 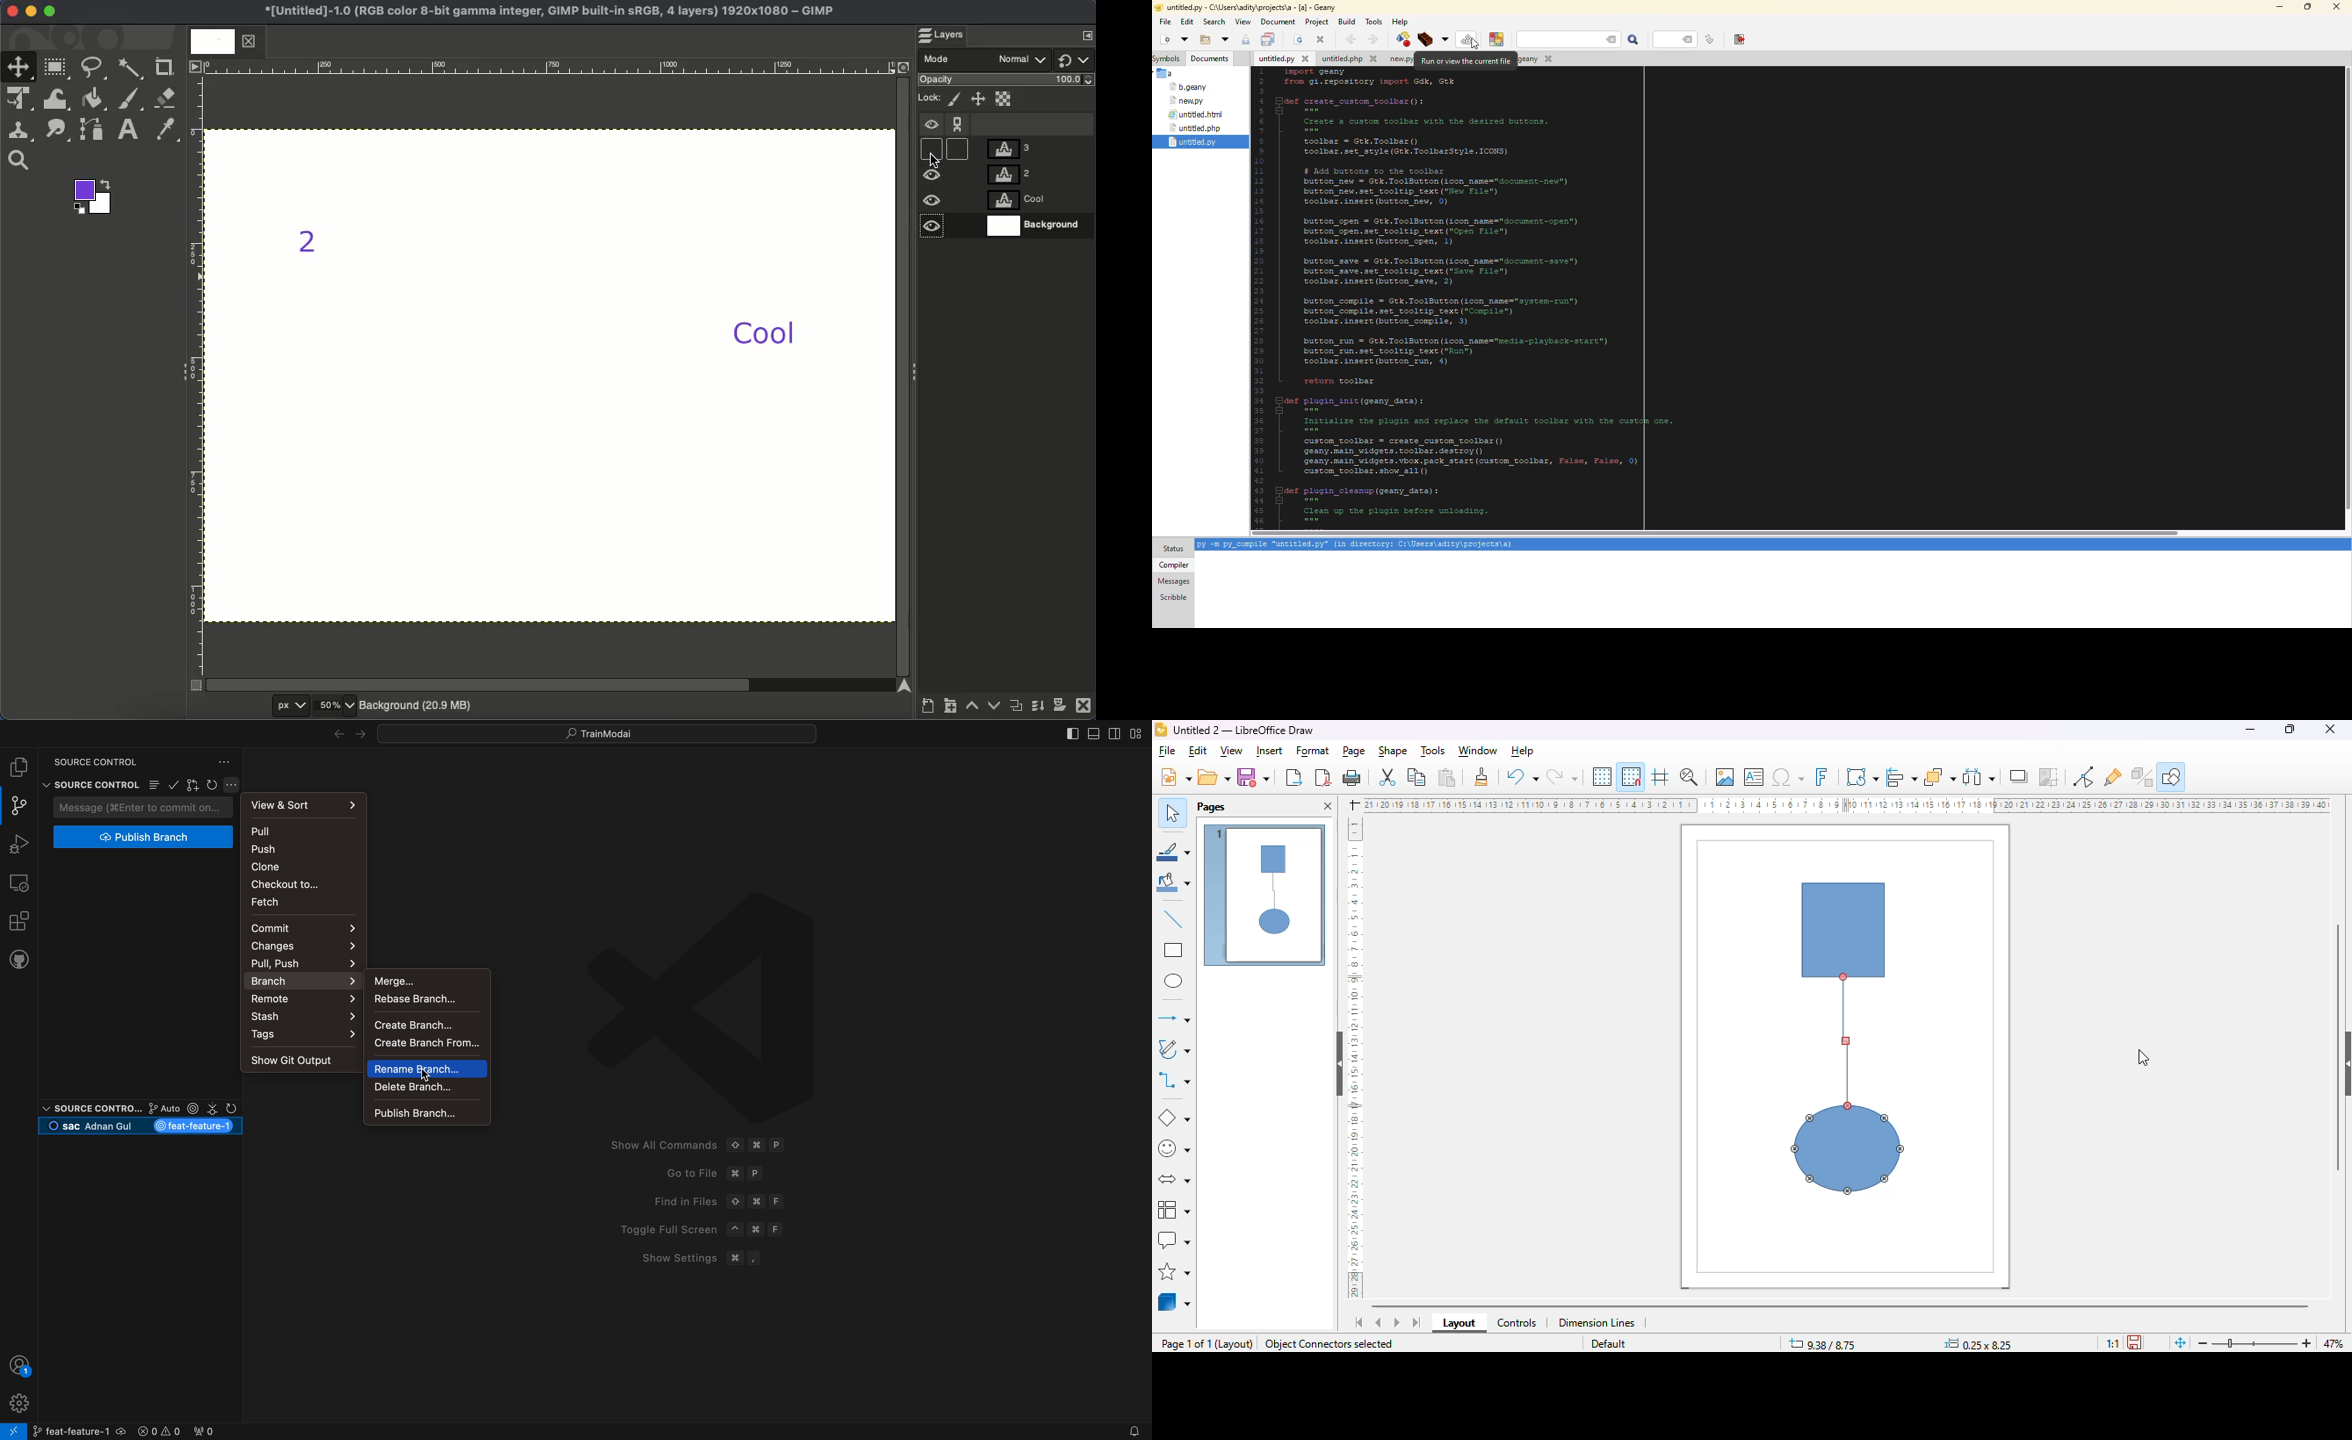 I want to click on VScode logo, so click(x=697, y=1004).